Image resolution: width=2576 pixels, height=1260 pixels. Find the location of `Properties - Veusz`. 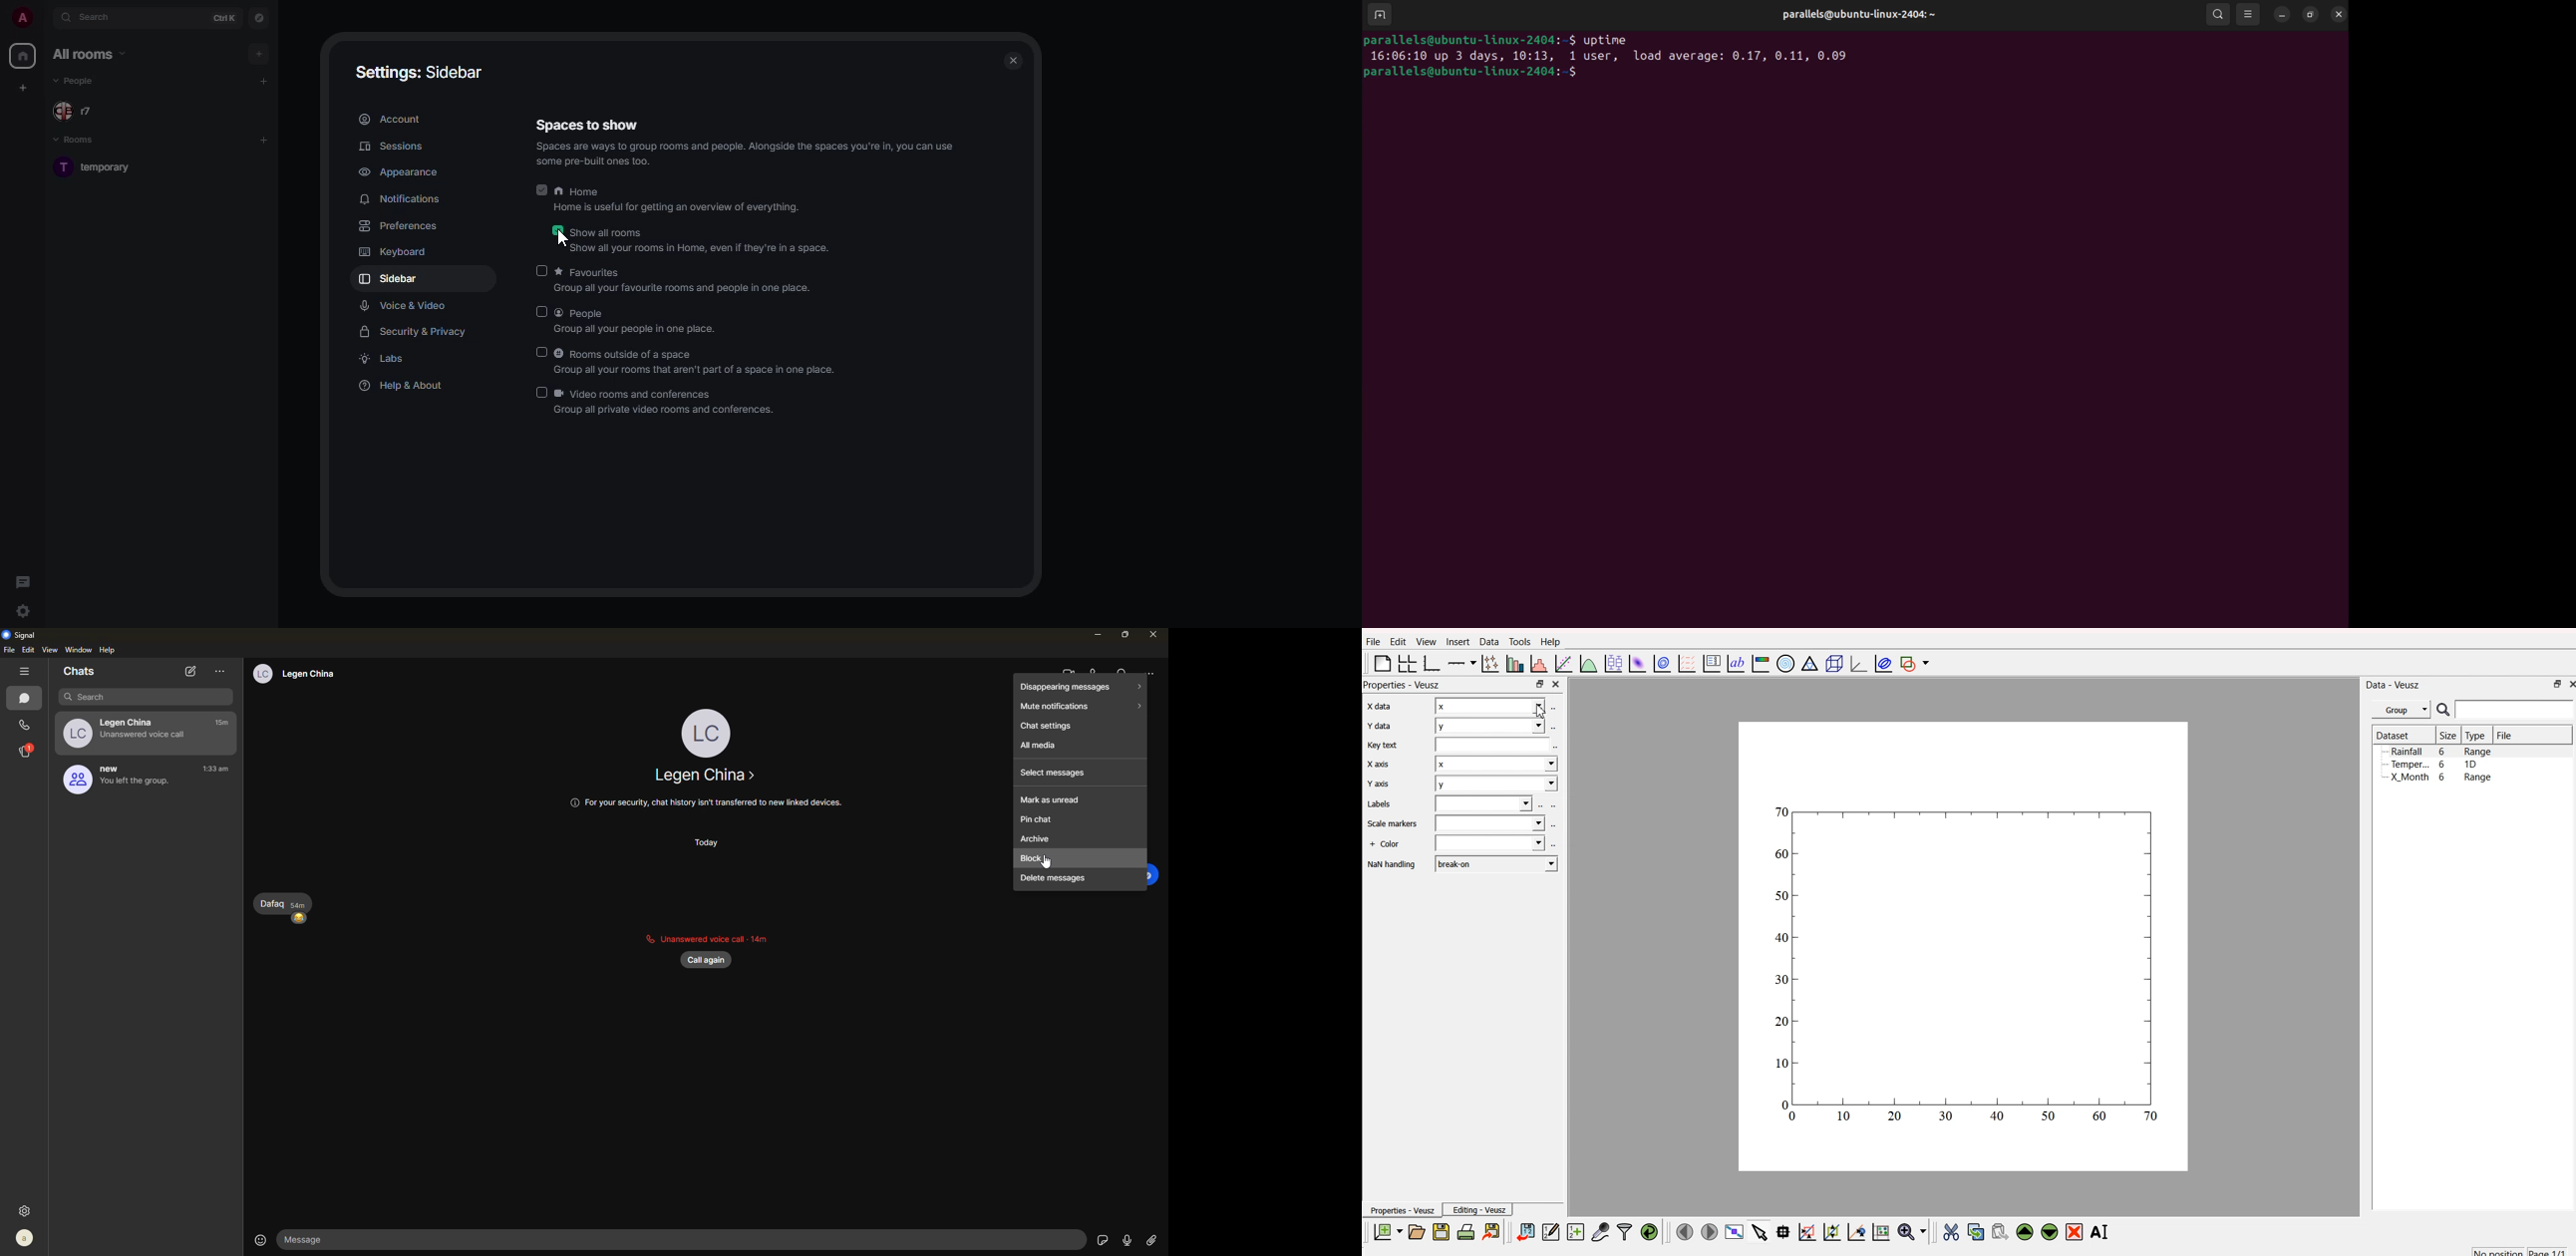

Properties - Veusz is located at coordinates (1401, 1210).